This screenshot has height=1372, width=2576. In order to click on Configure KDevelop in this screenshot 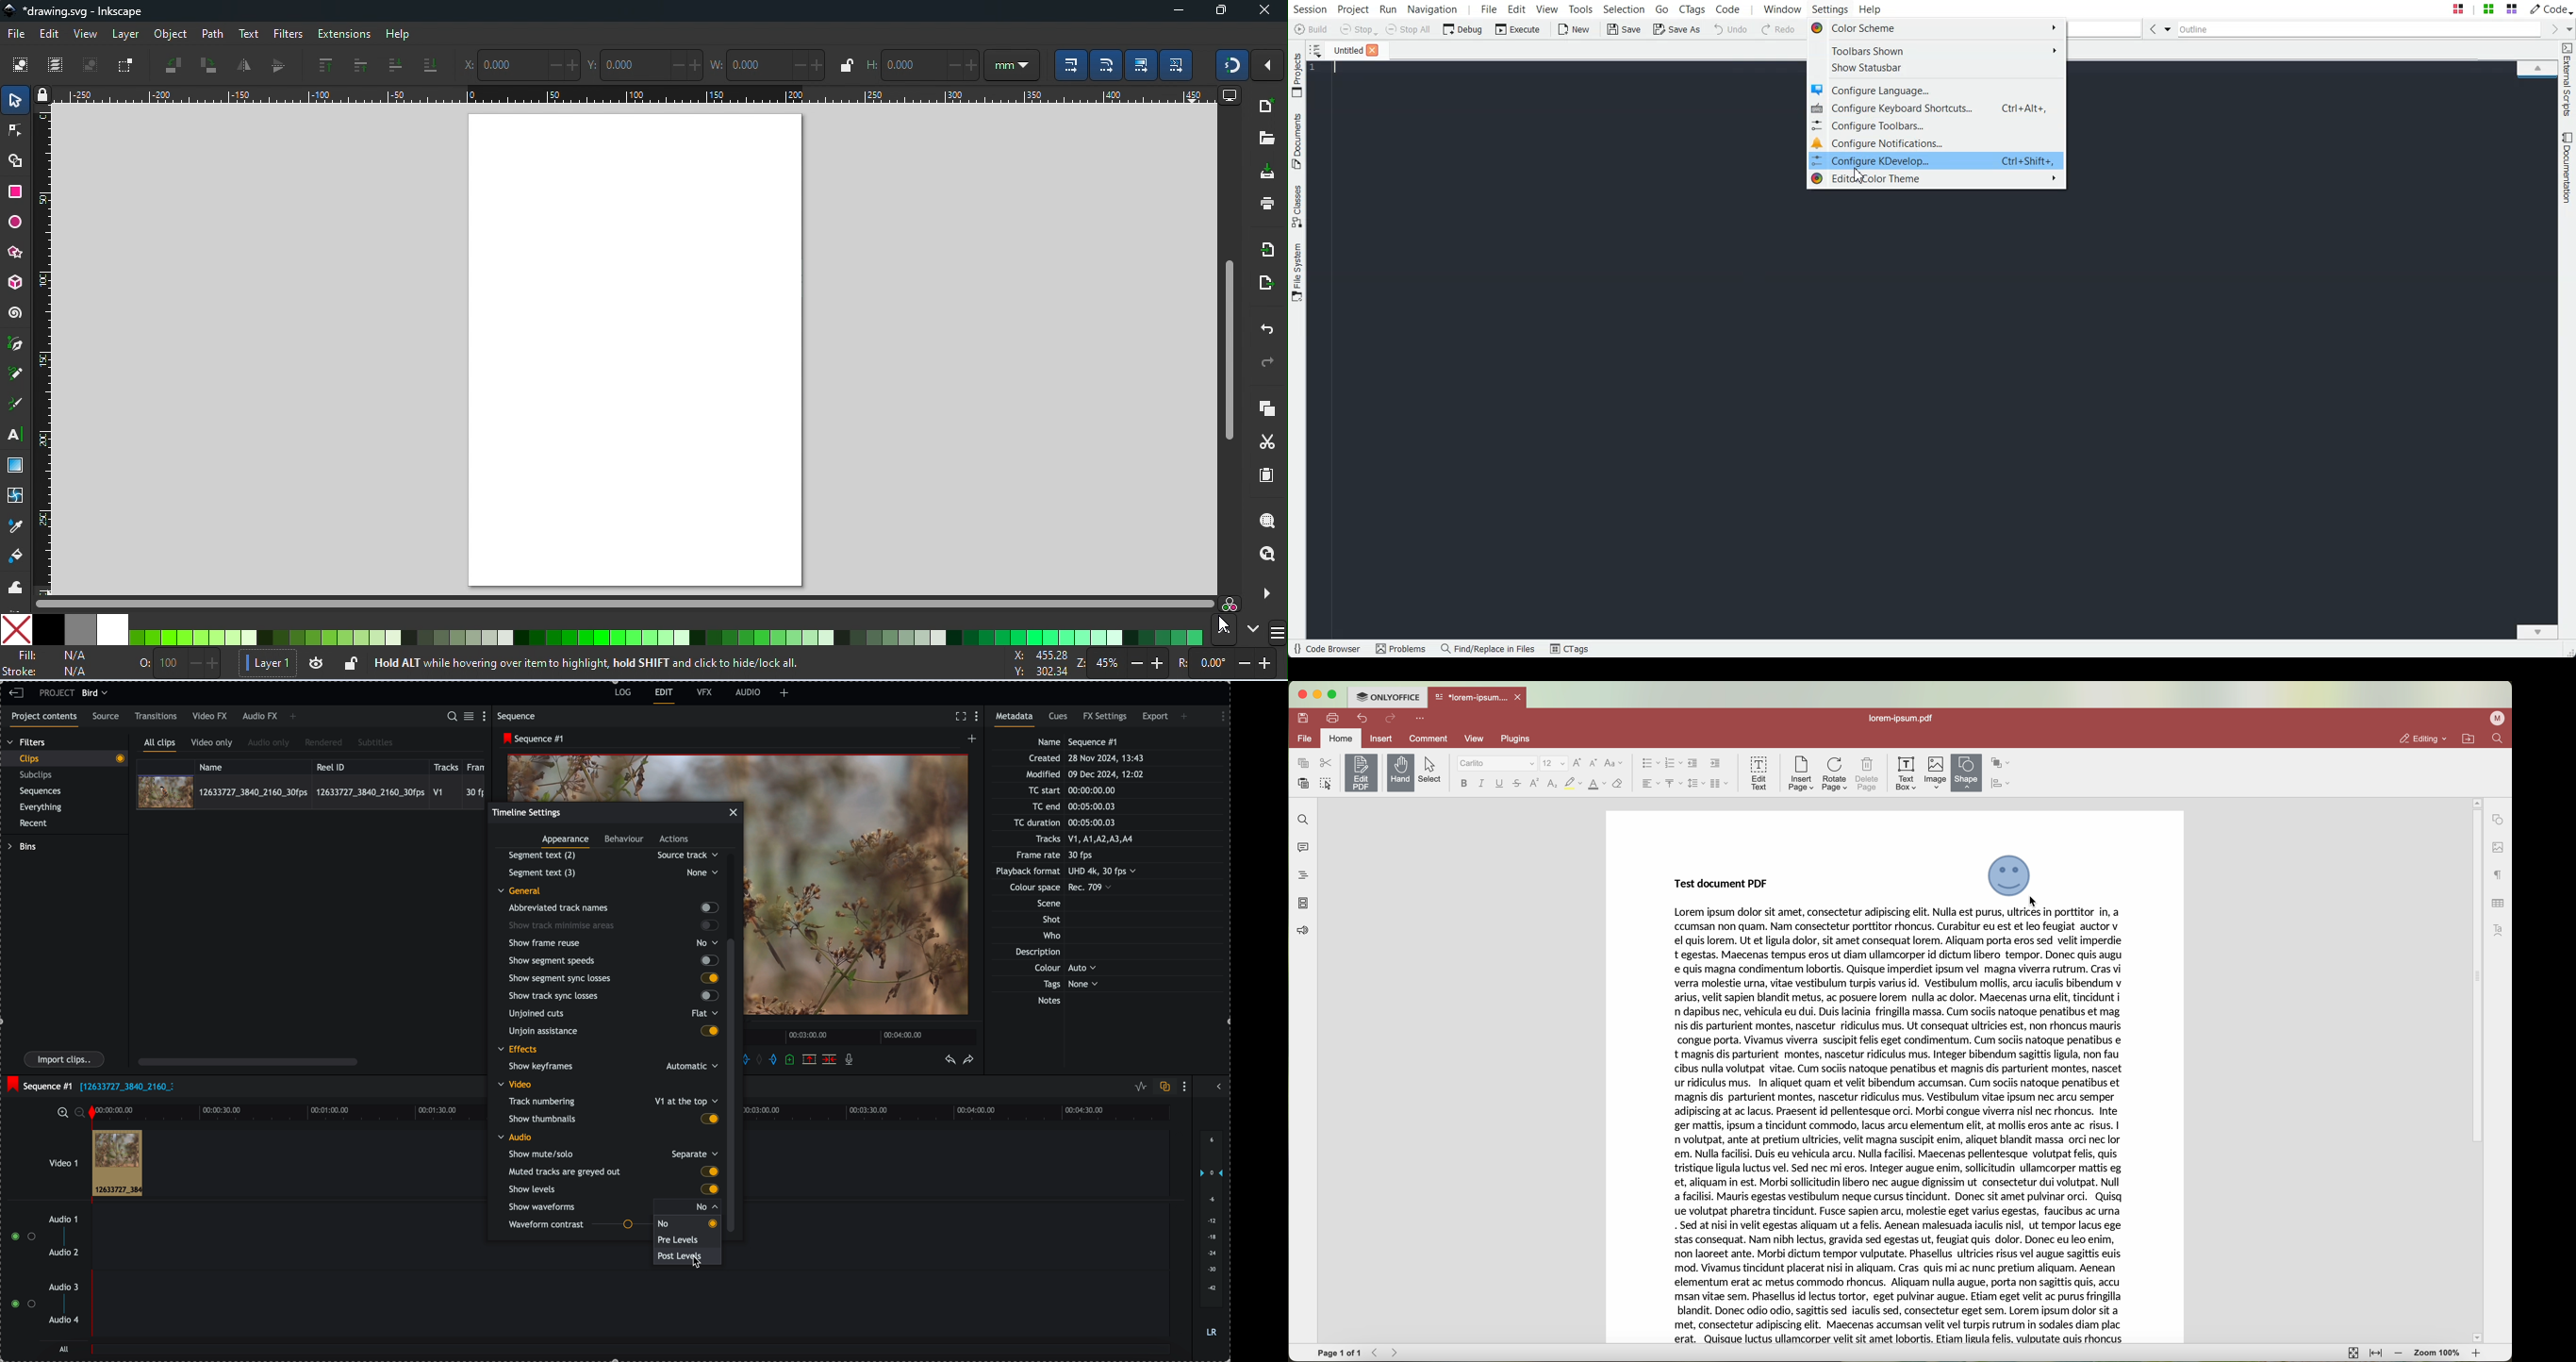, I will do `click(1935, 161)`.